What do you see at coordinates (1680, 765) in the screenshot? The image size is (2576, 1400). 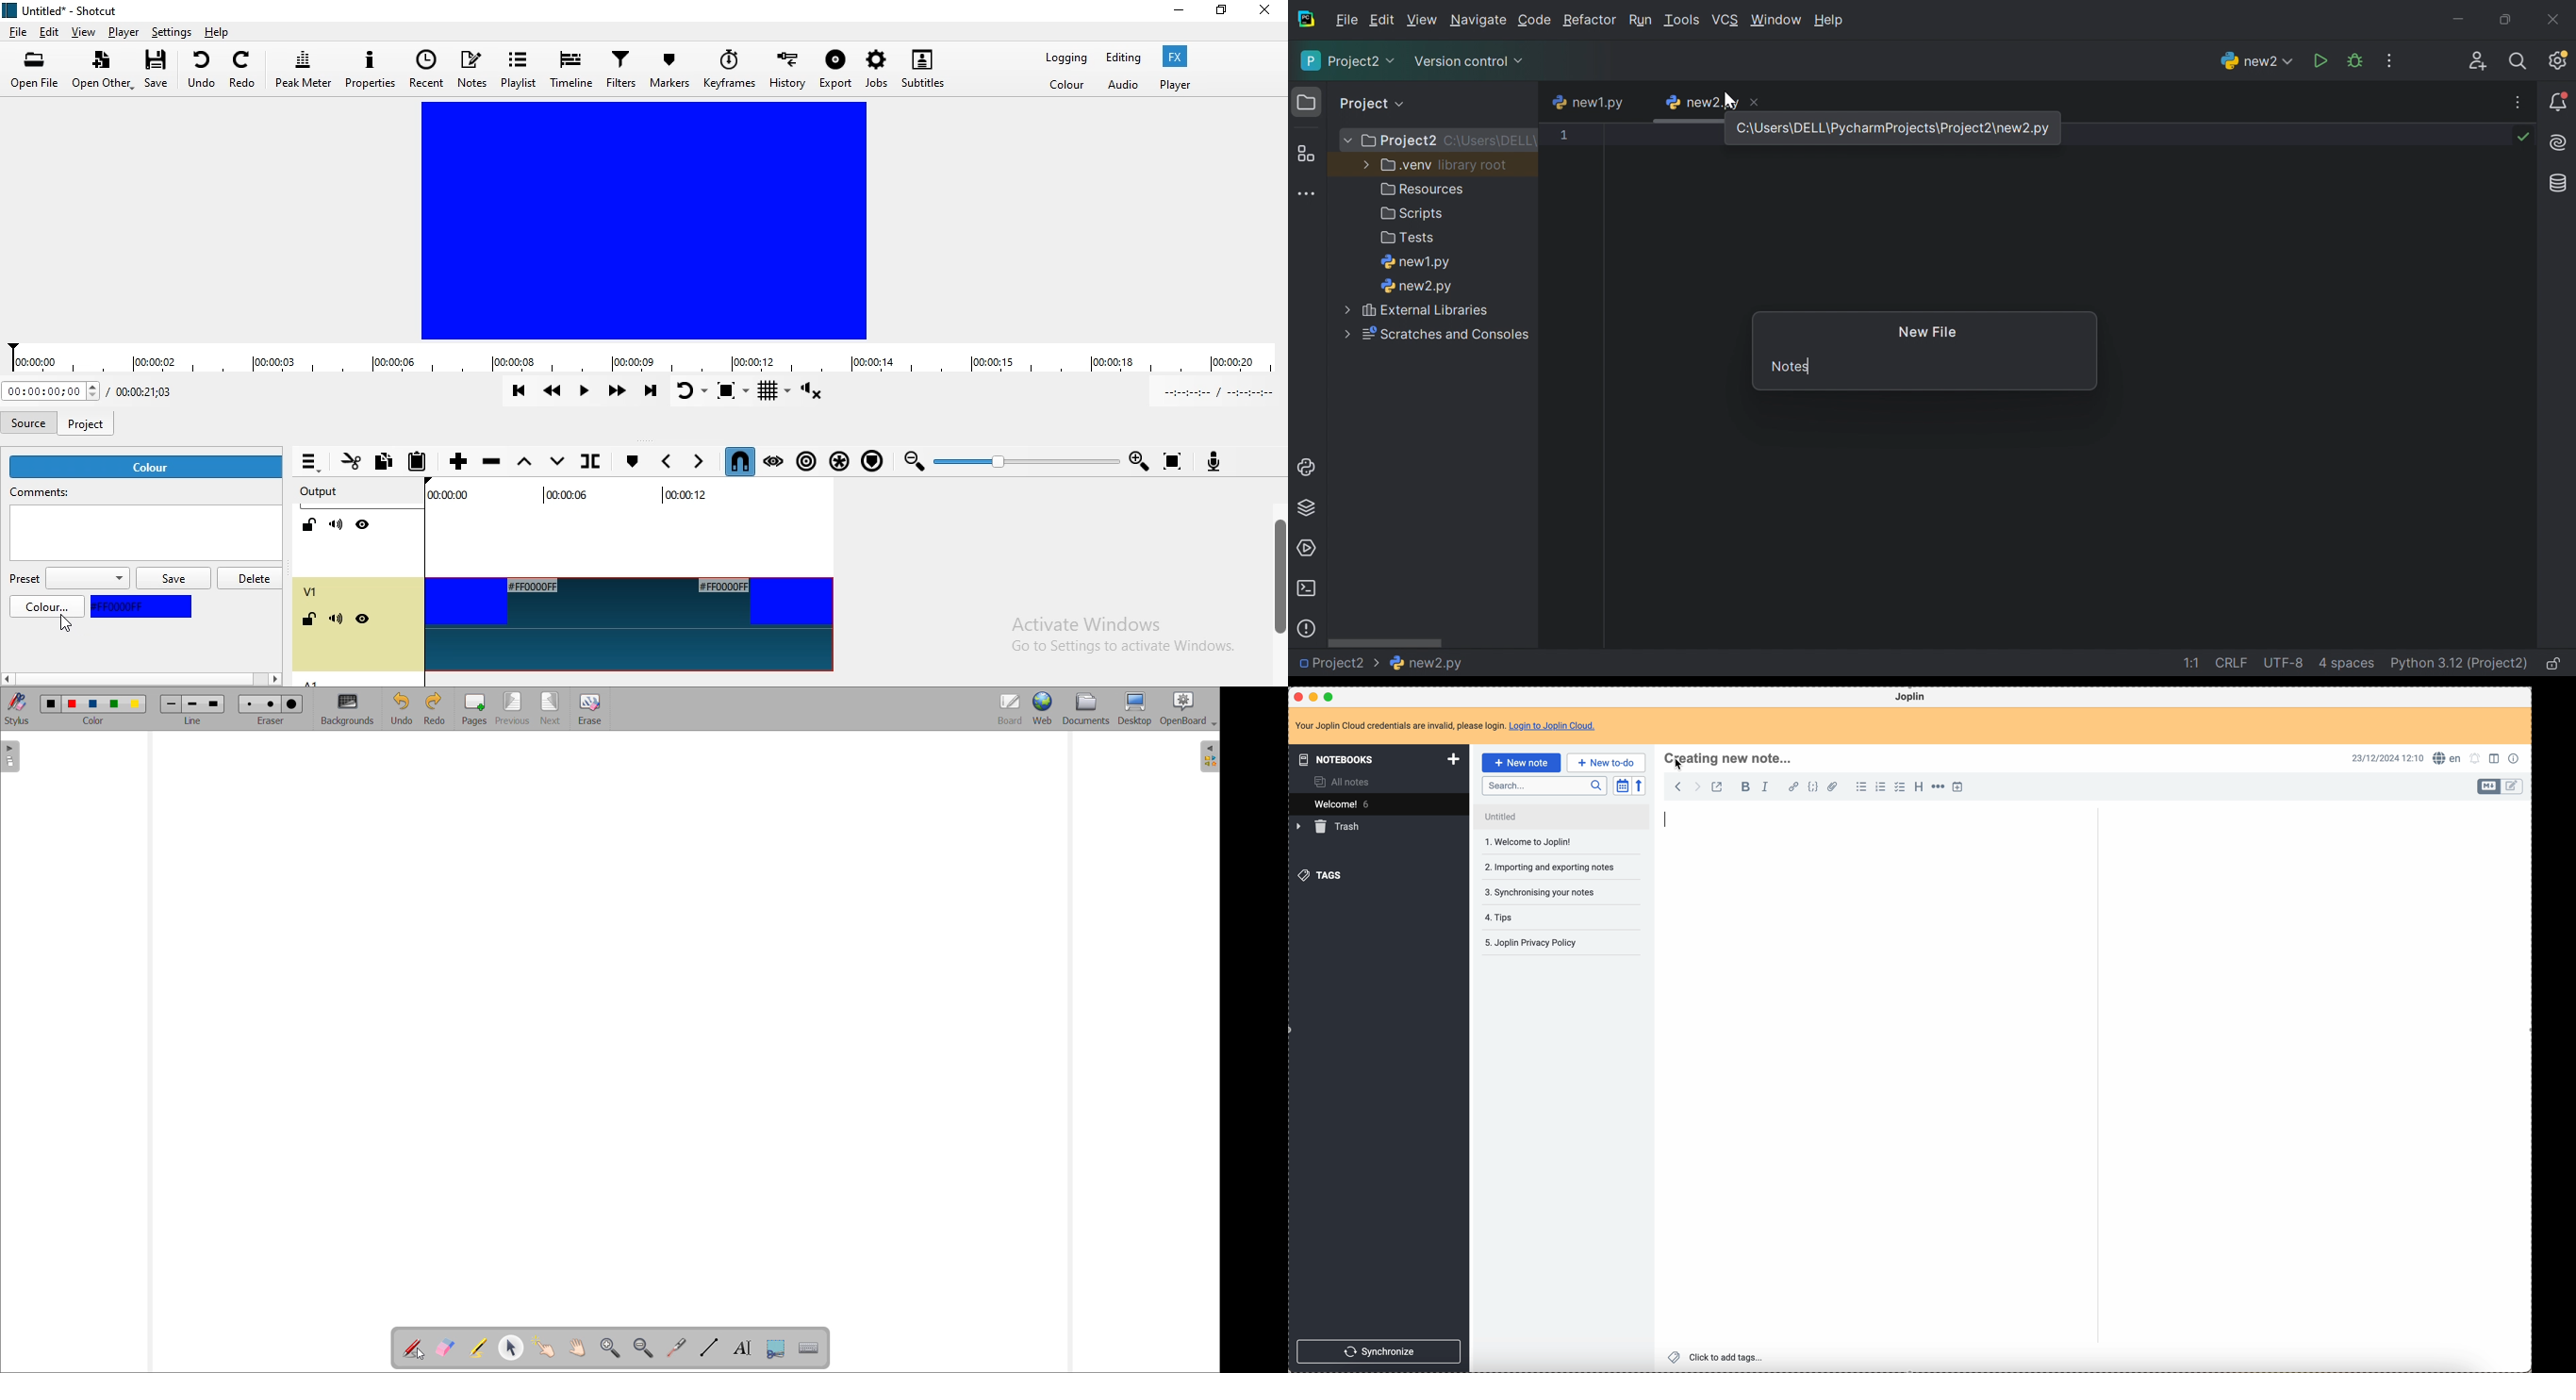 I see `Cursor` at bounding box center [1680, 765].